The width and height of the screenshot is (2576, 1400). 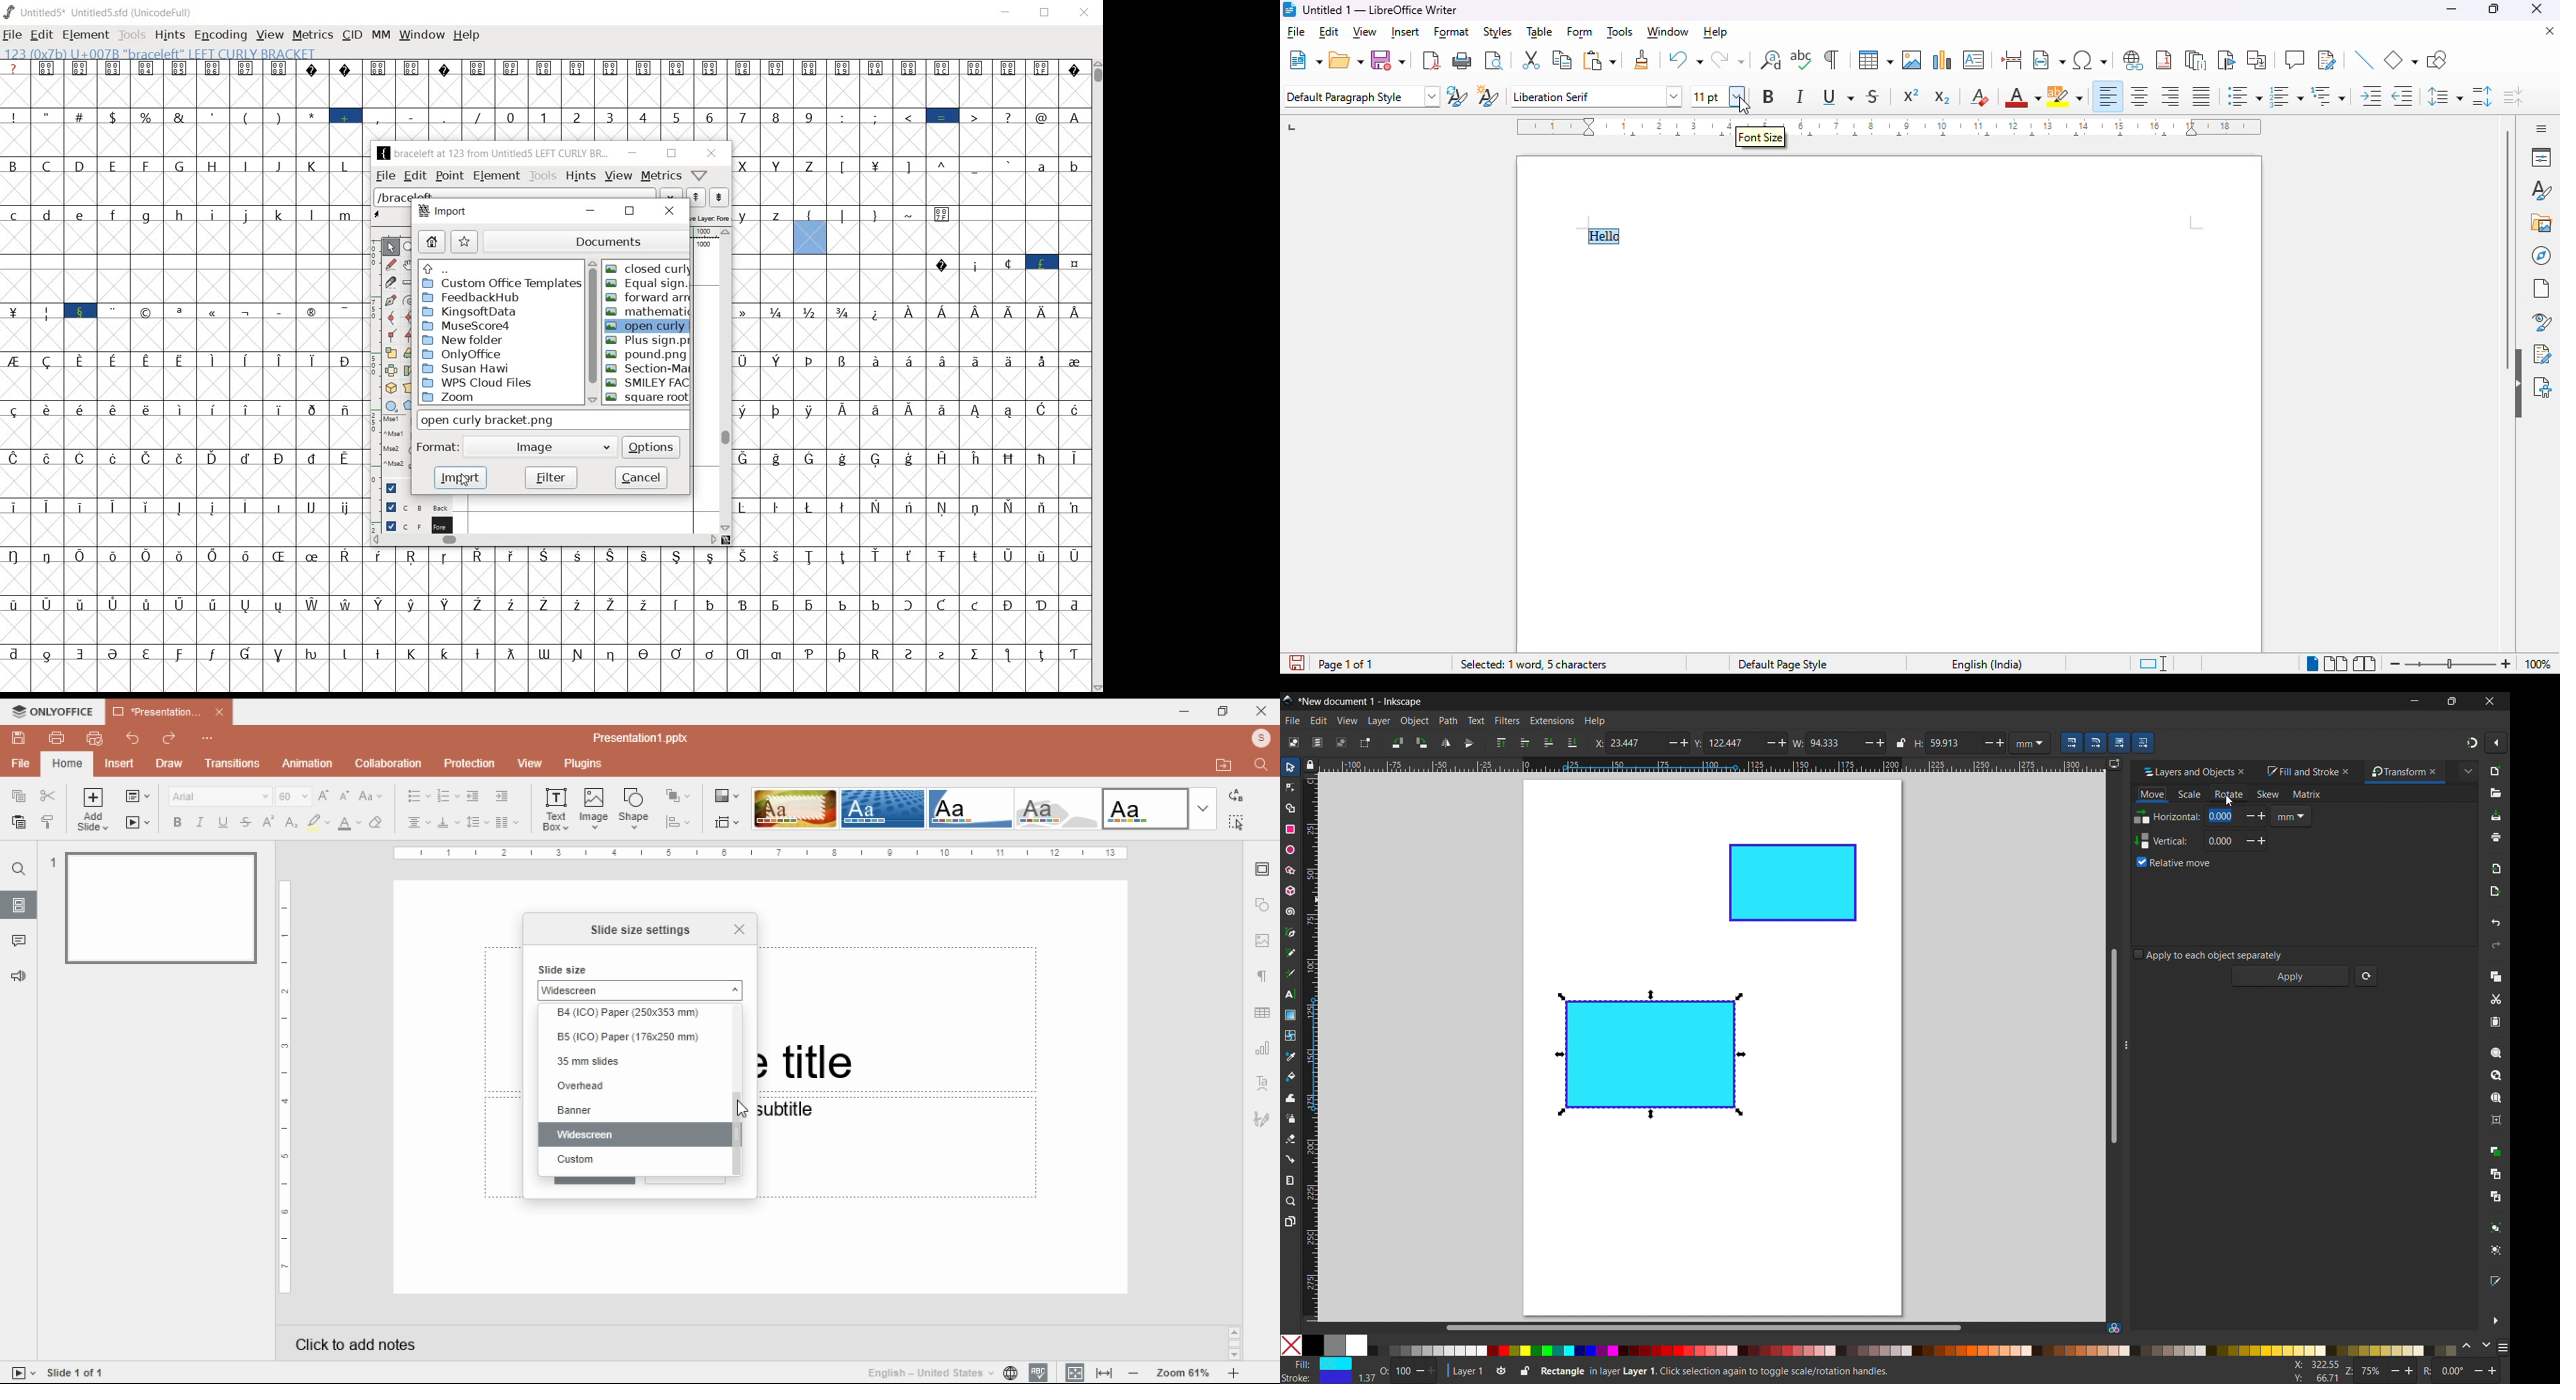 I want to click on Page Scale, so click(x=286, y=1088).